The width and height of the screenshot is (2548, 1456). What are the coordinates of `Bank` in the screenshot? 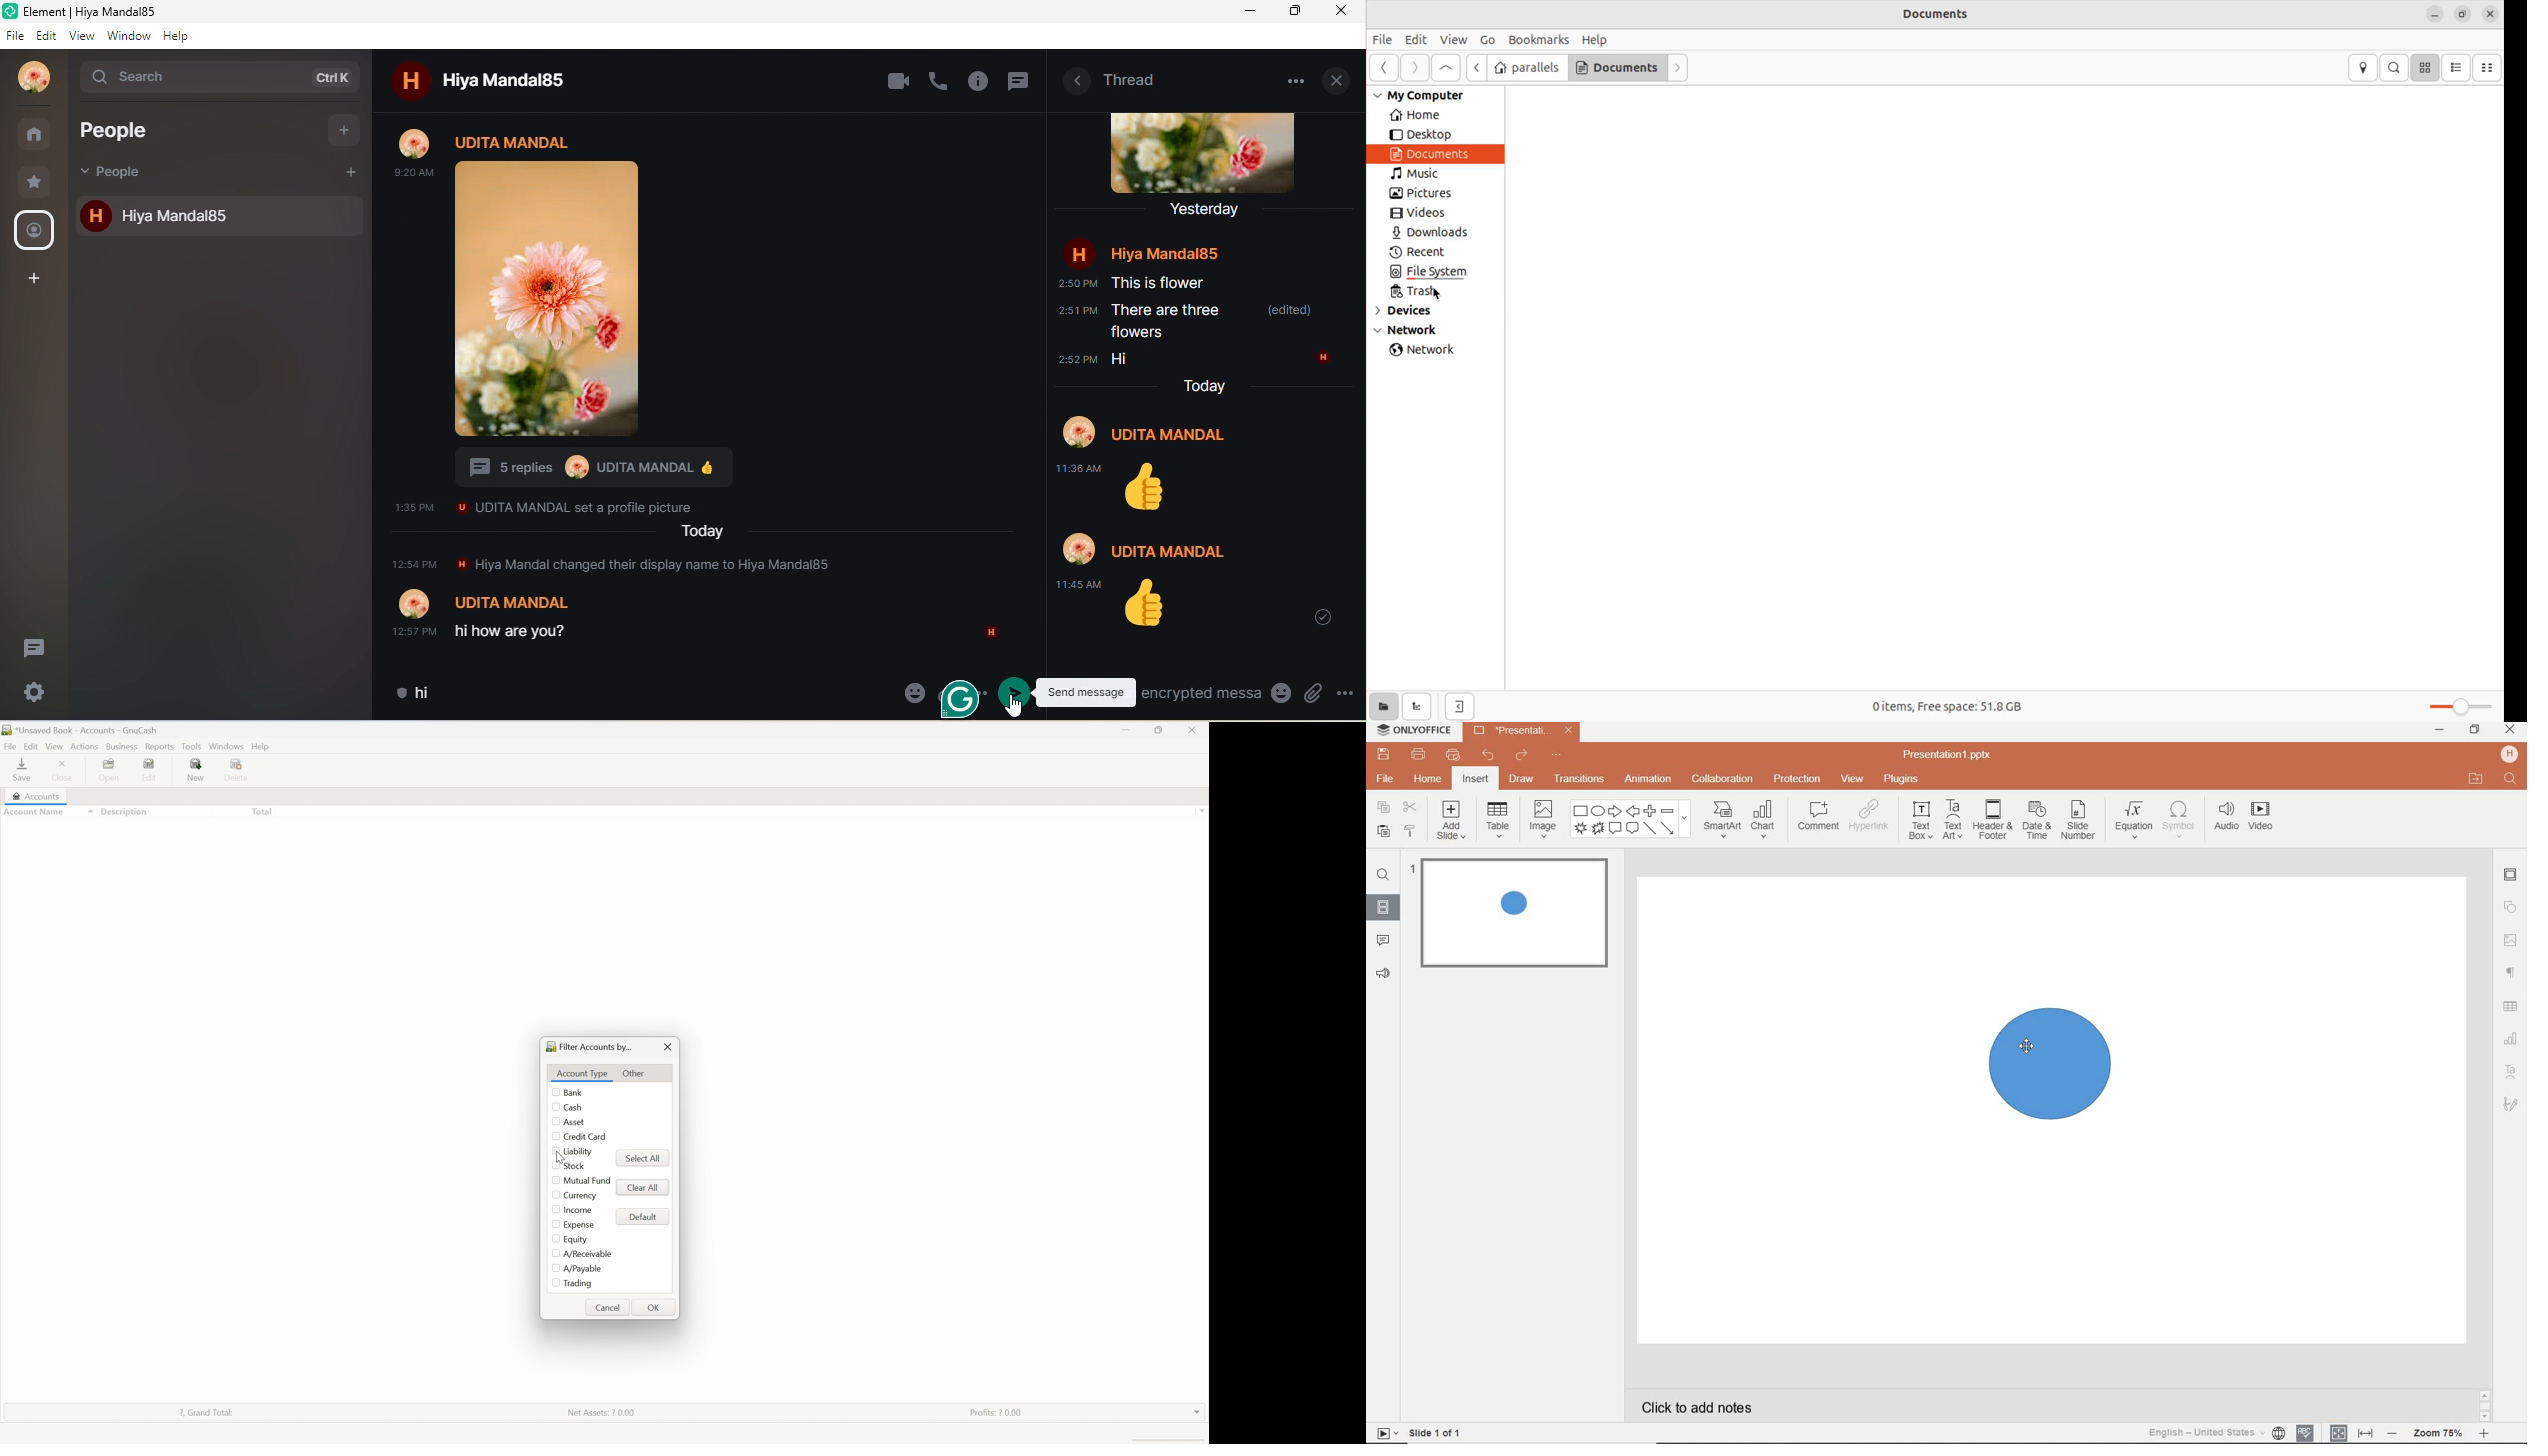 It's located at (574, 1092).